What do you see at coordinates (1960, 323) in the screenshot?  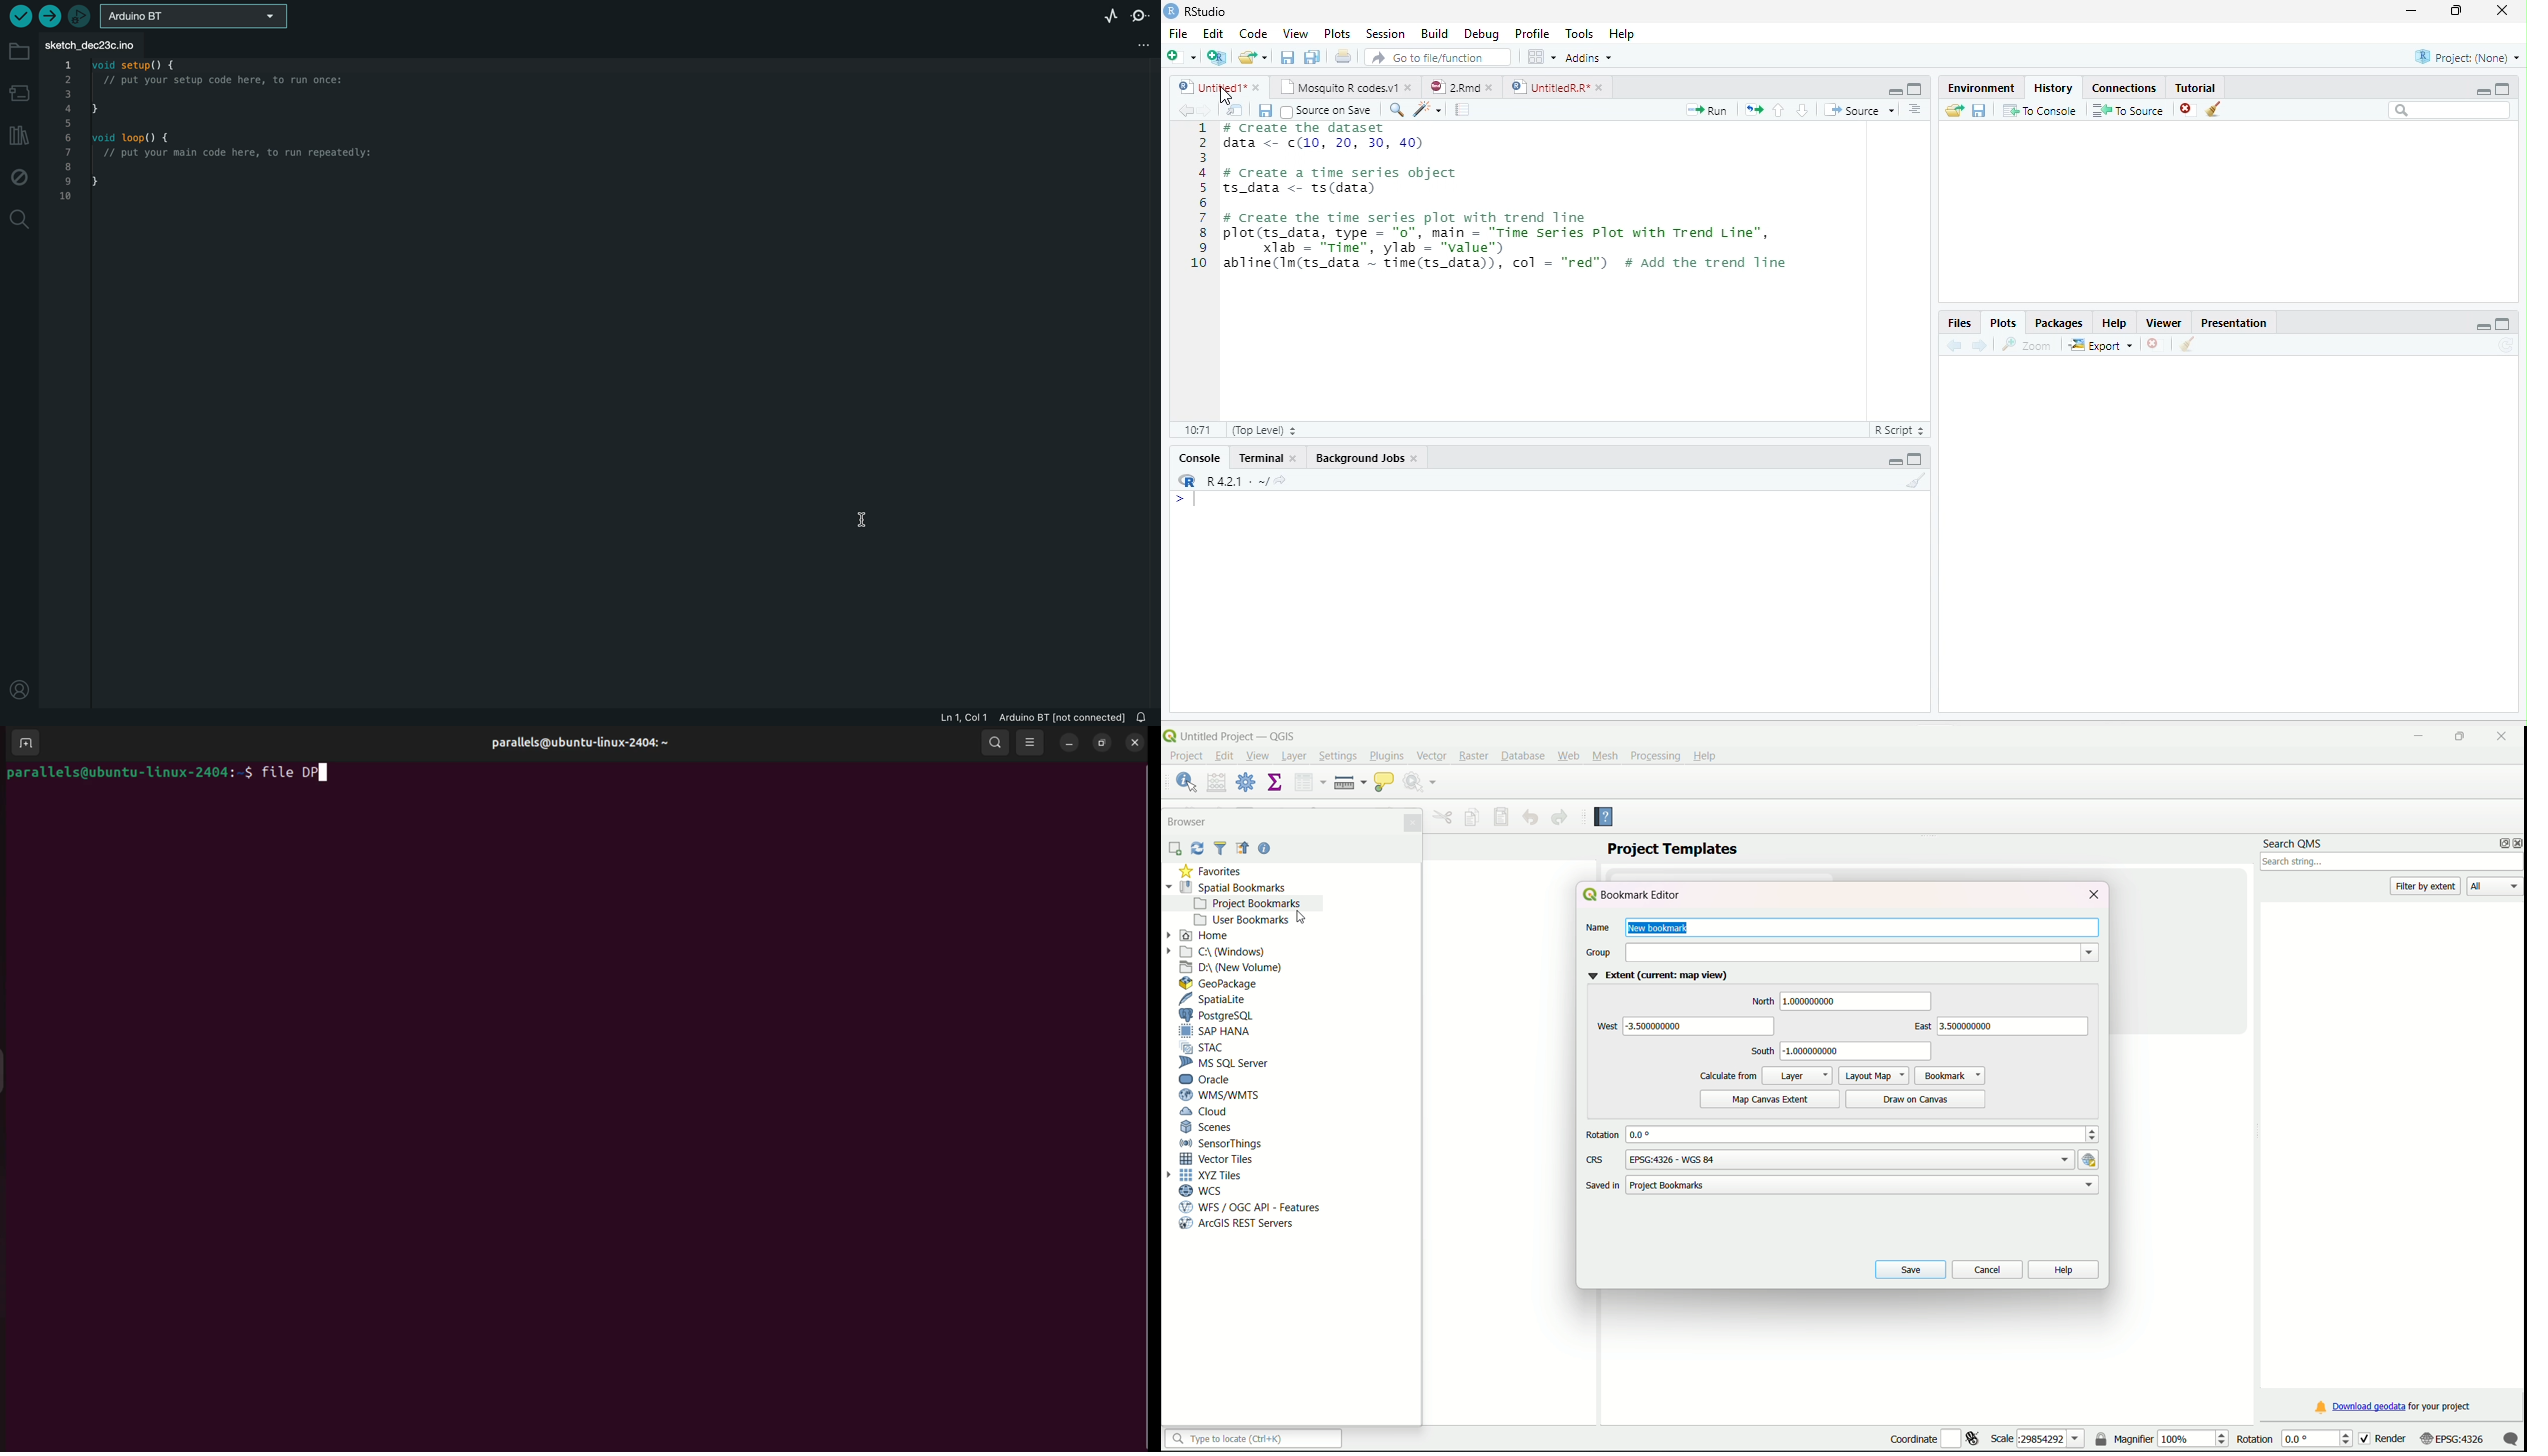 I see `Files` at bounding box center [1960, 323].